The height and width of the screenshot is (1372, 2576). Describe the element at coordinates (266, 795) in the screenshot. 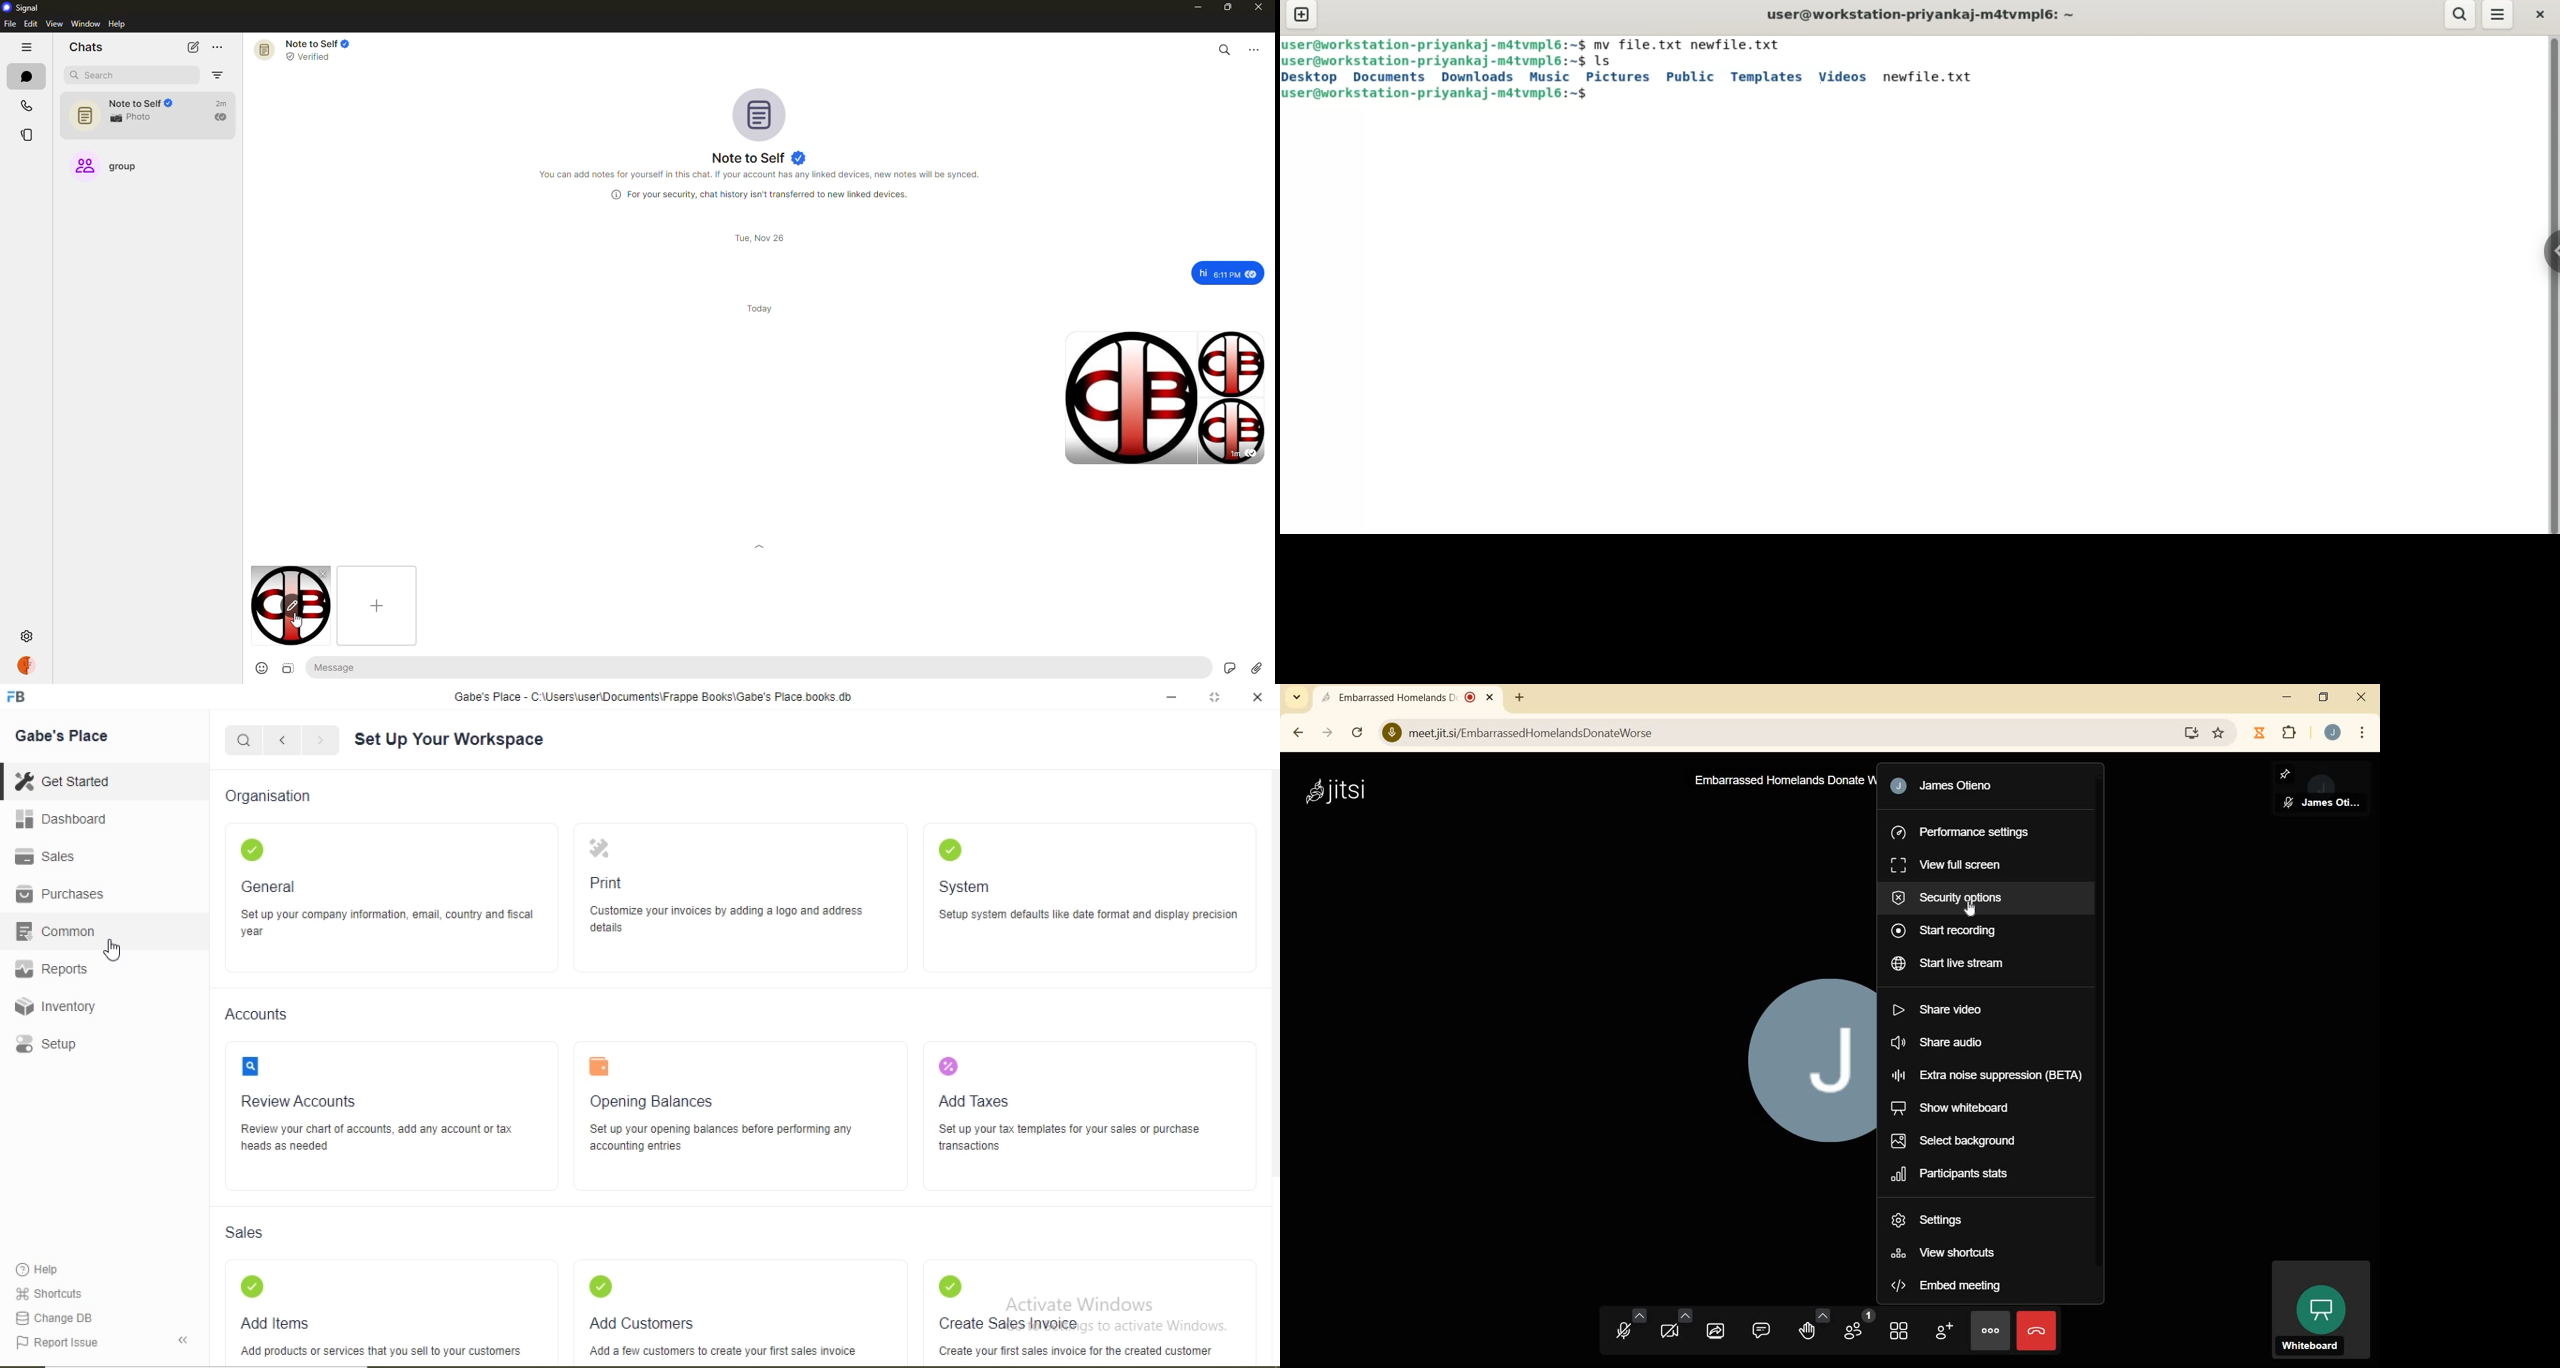

I see `Organisation` at that location.